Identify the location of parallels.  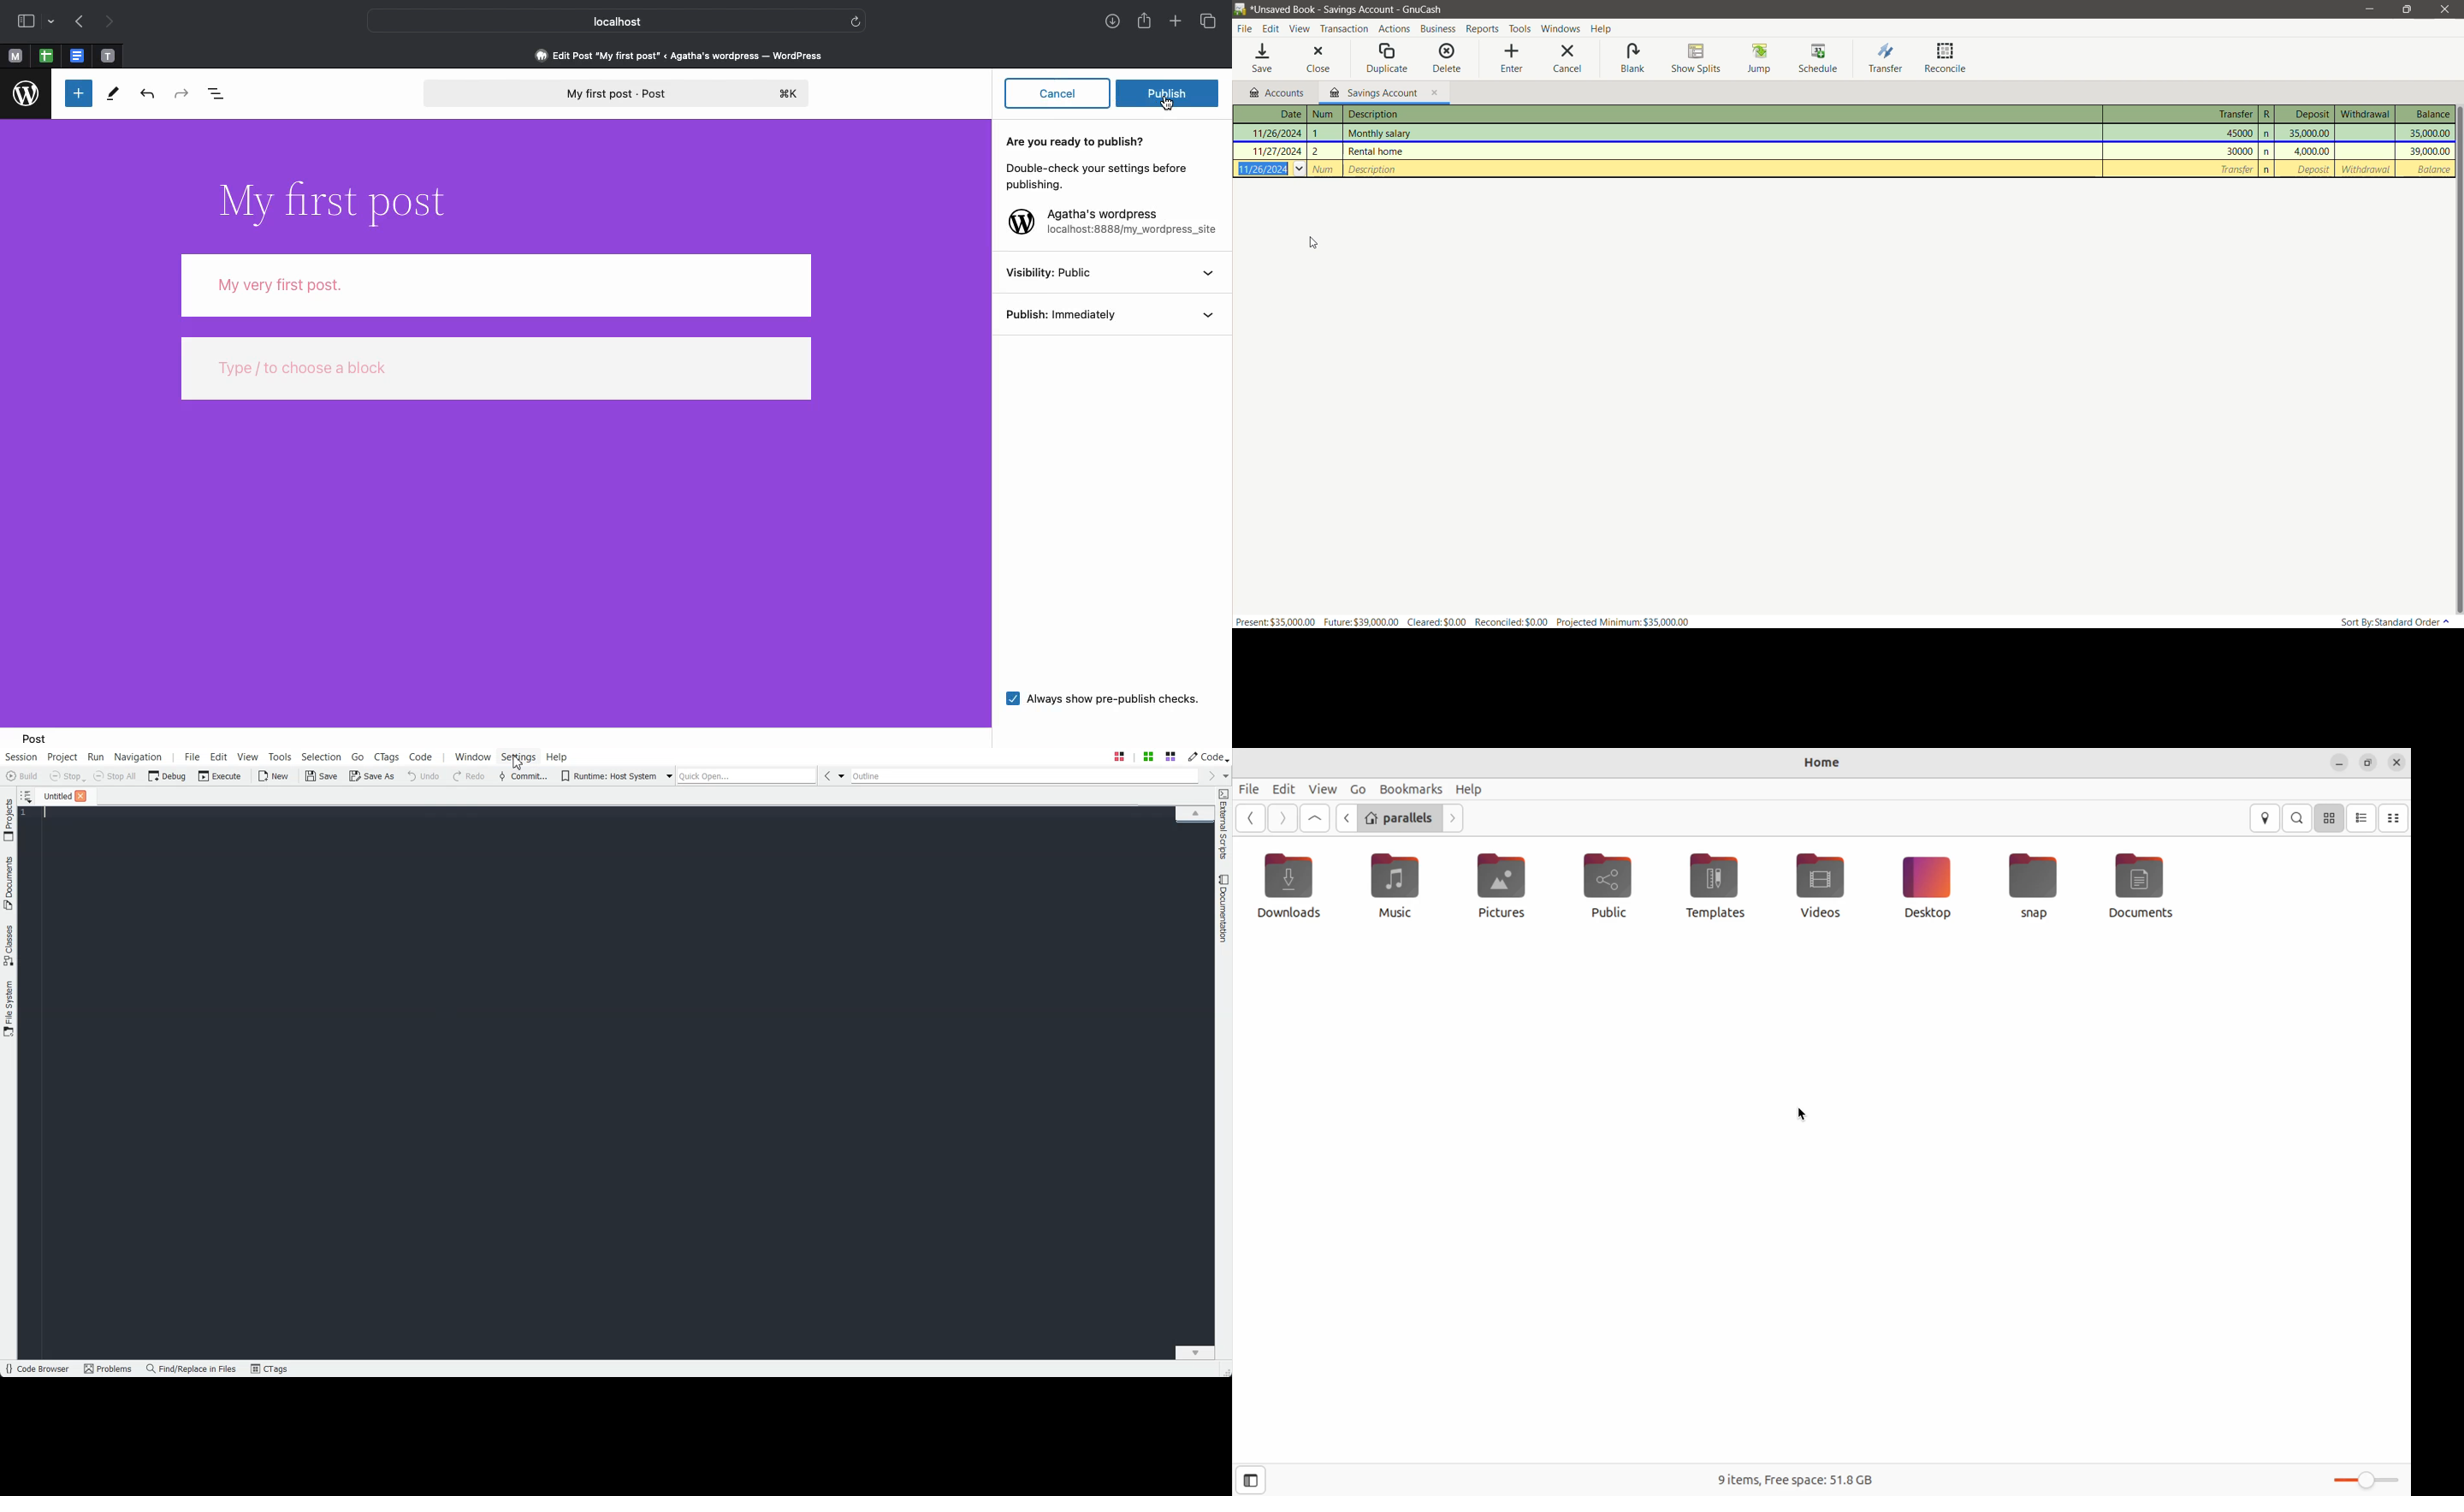
(1400, 817).